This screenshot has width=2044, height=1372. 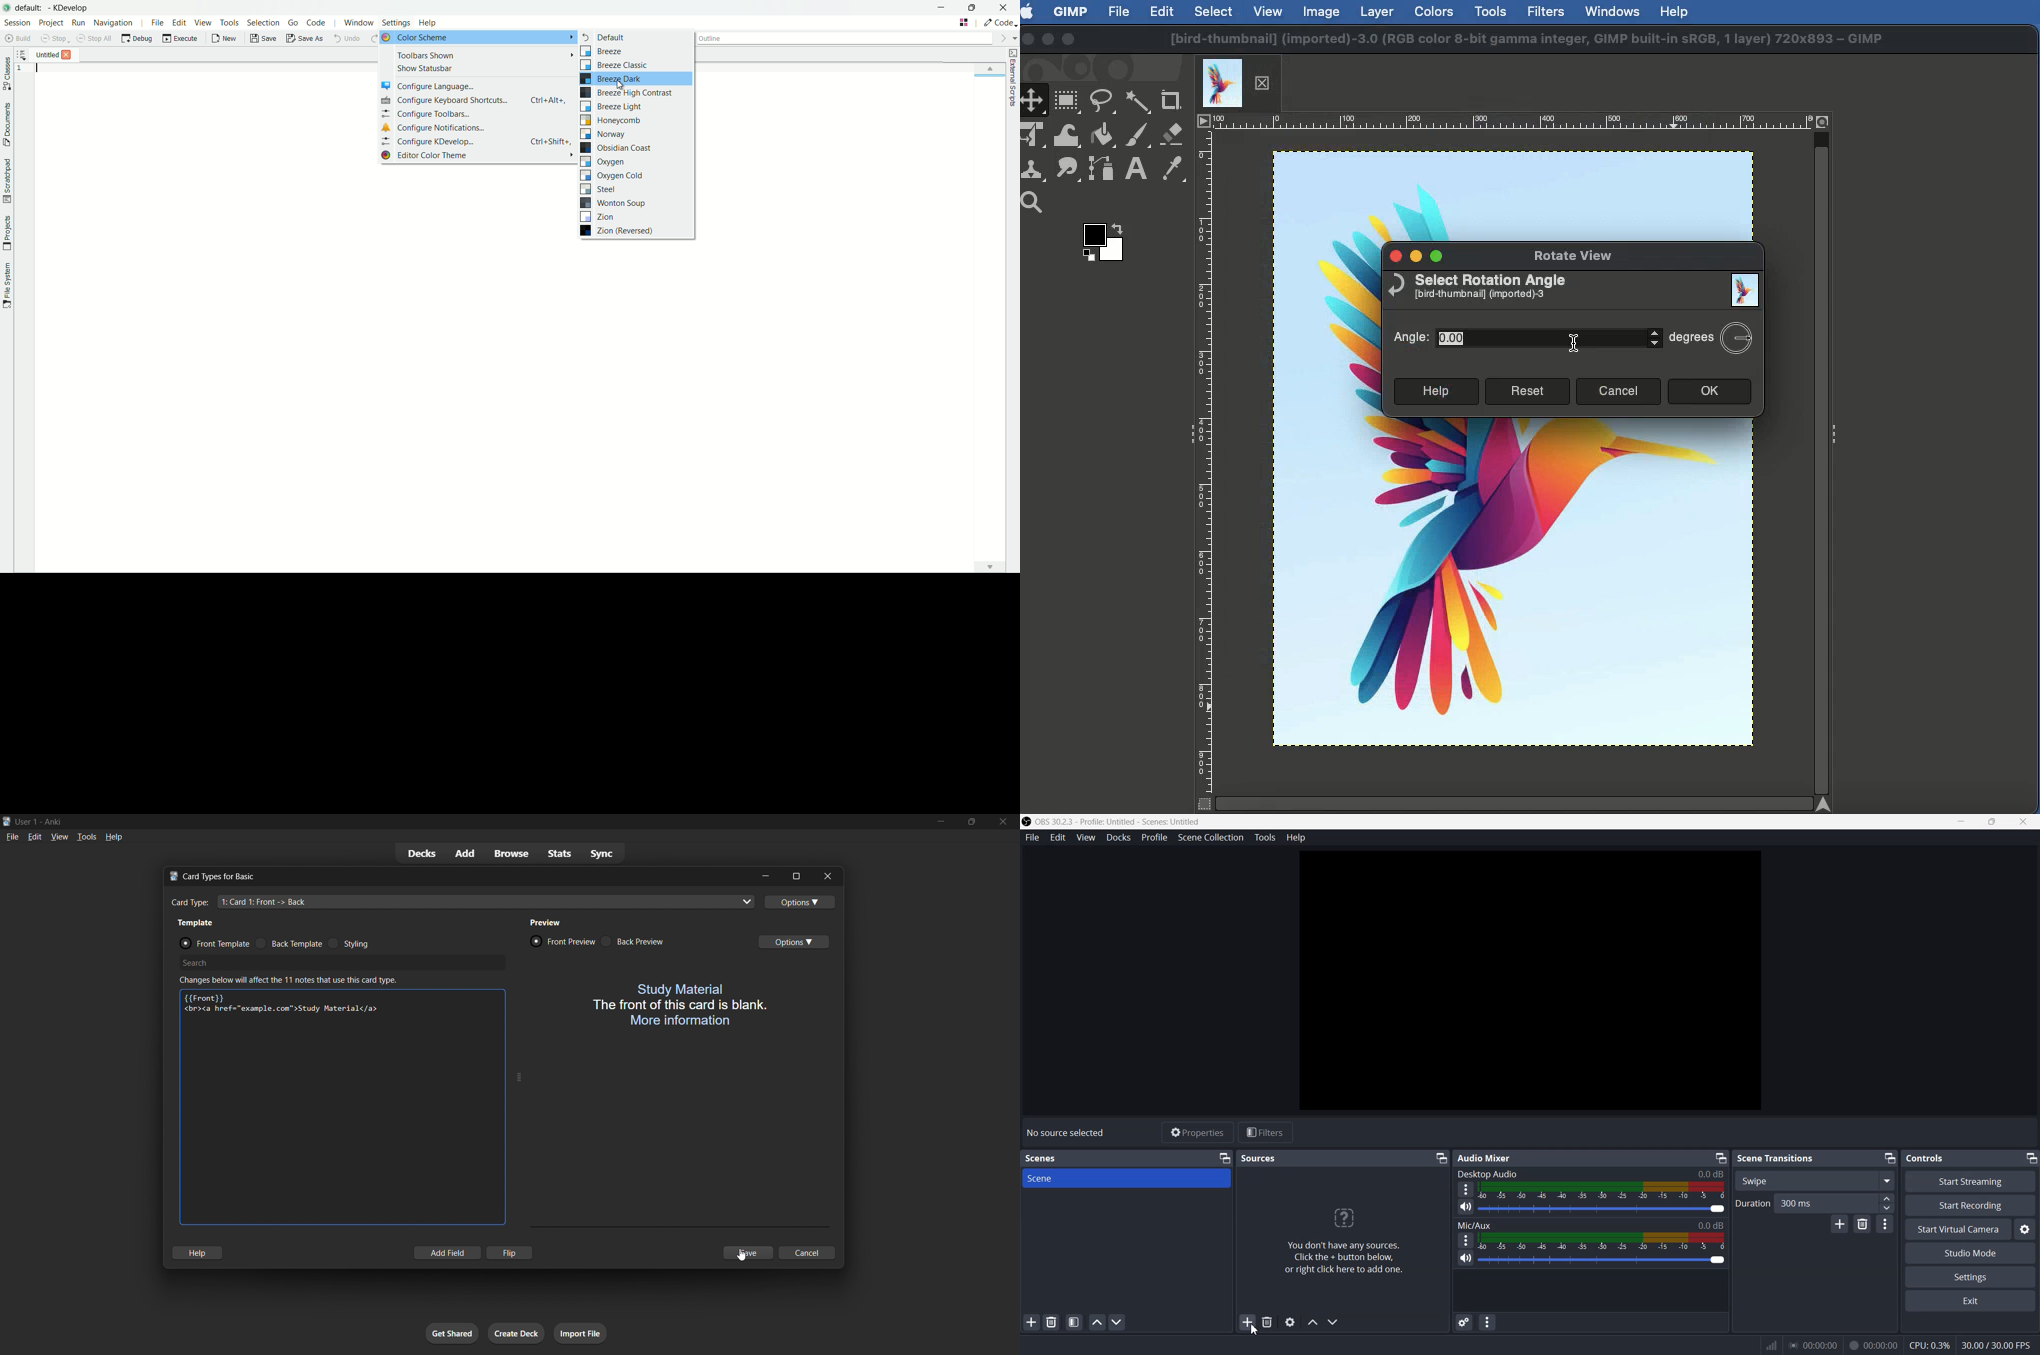 What do you see at coordinates (1187, 436) in the screenshot?
I see `Show sidebar menu` at bounding box center [1187, 436].